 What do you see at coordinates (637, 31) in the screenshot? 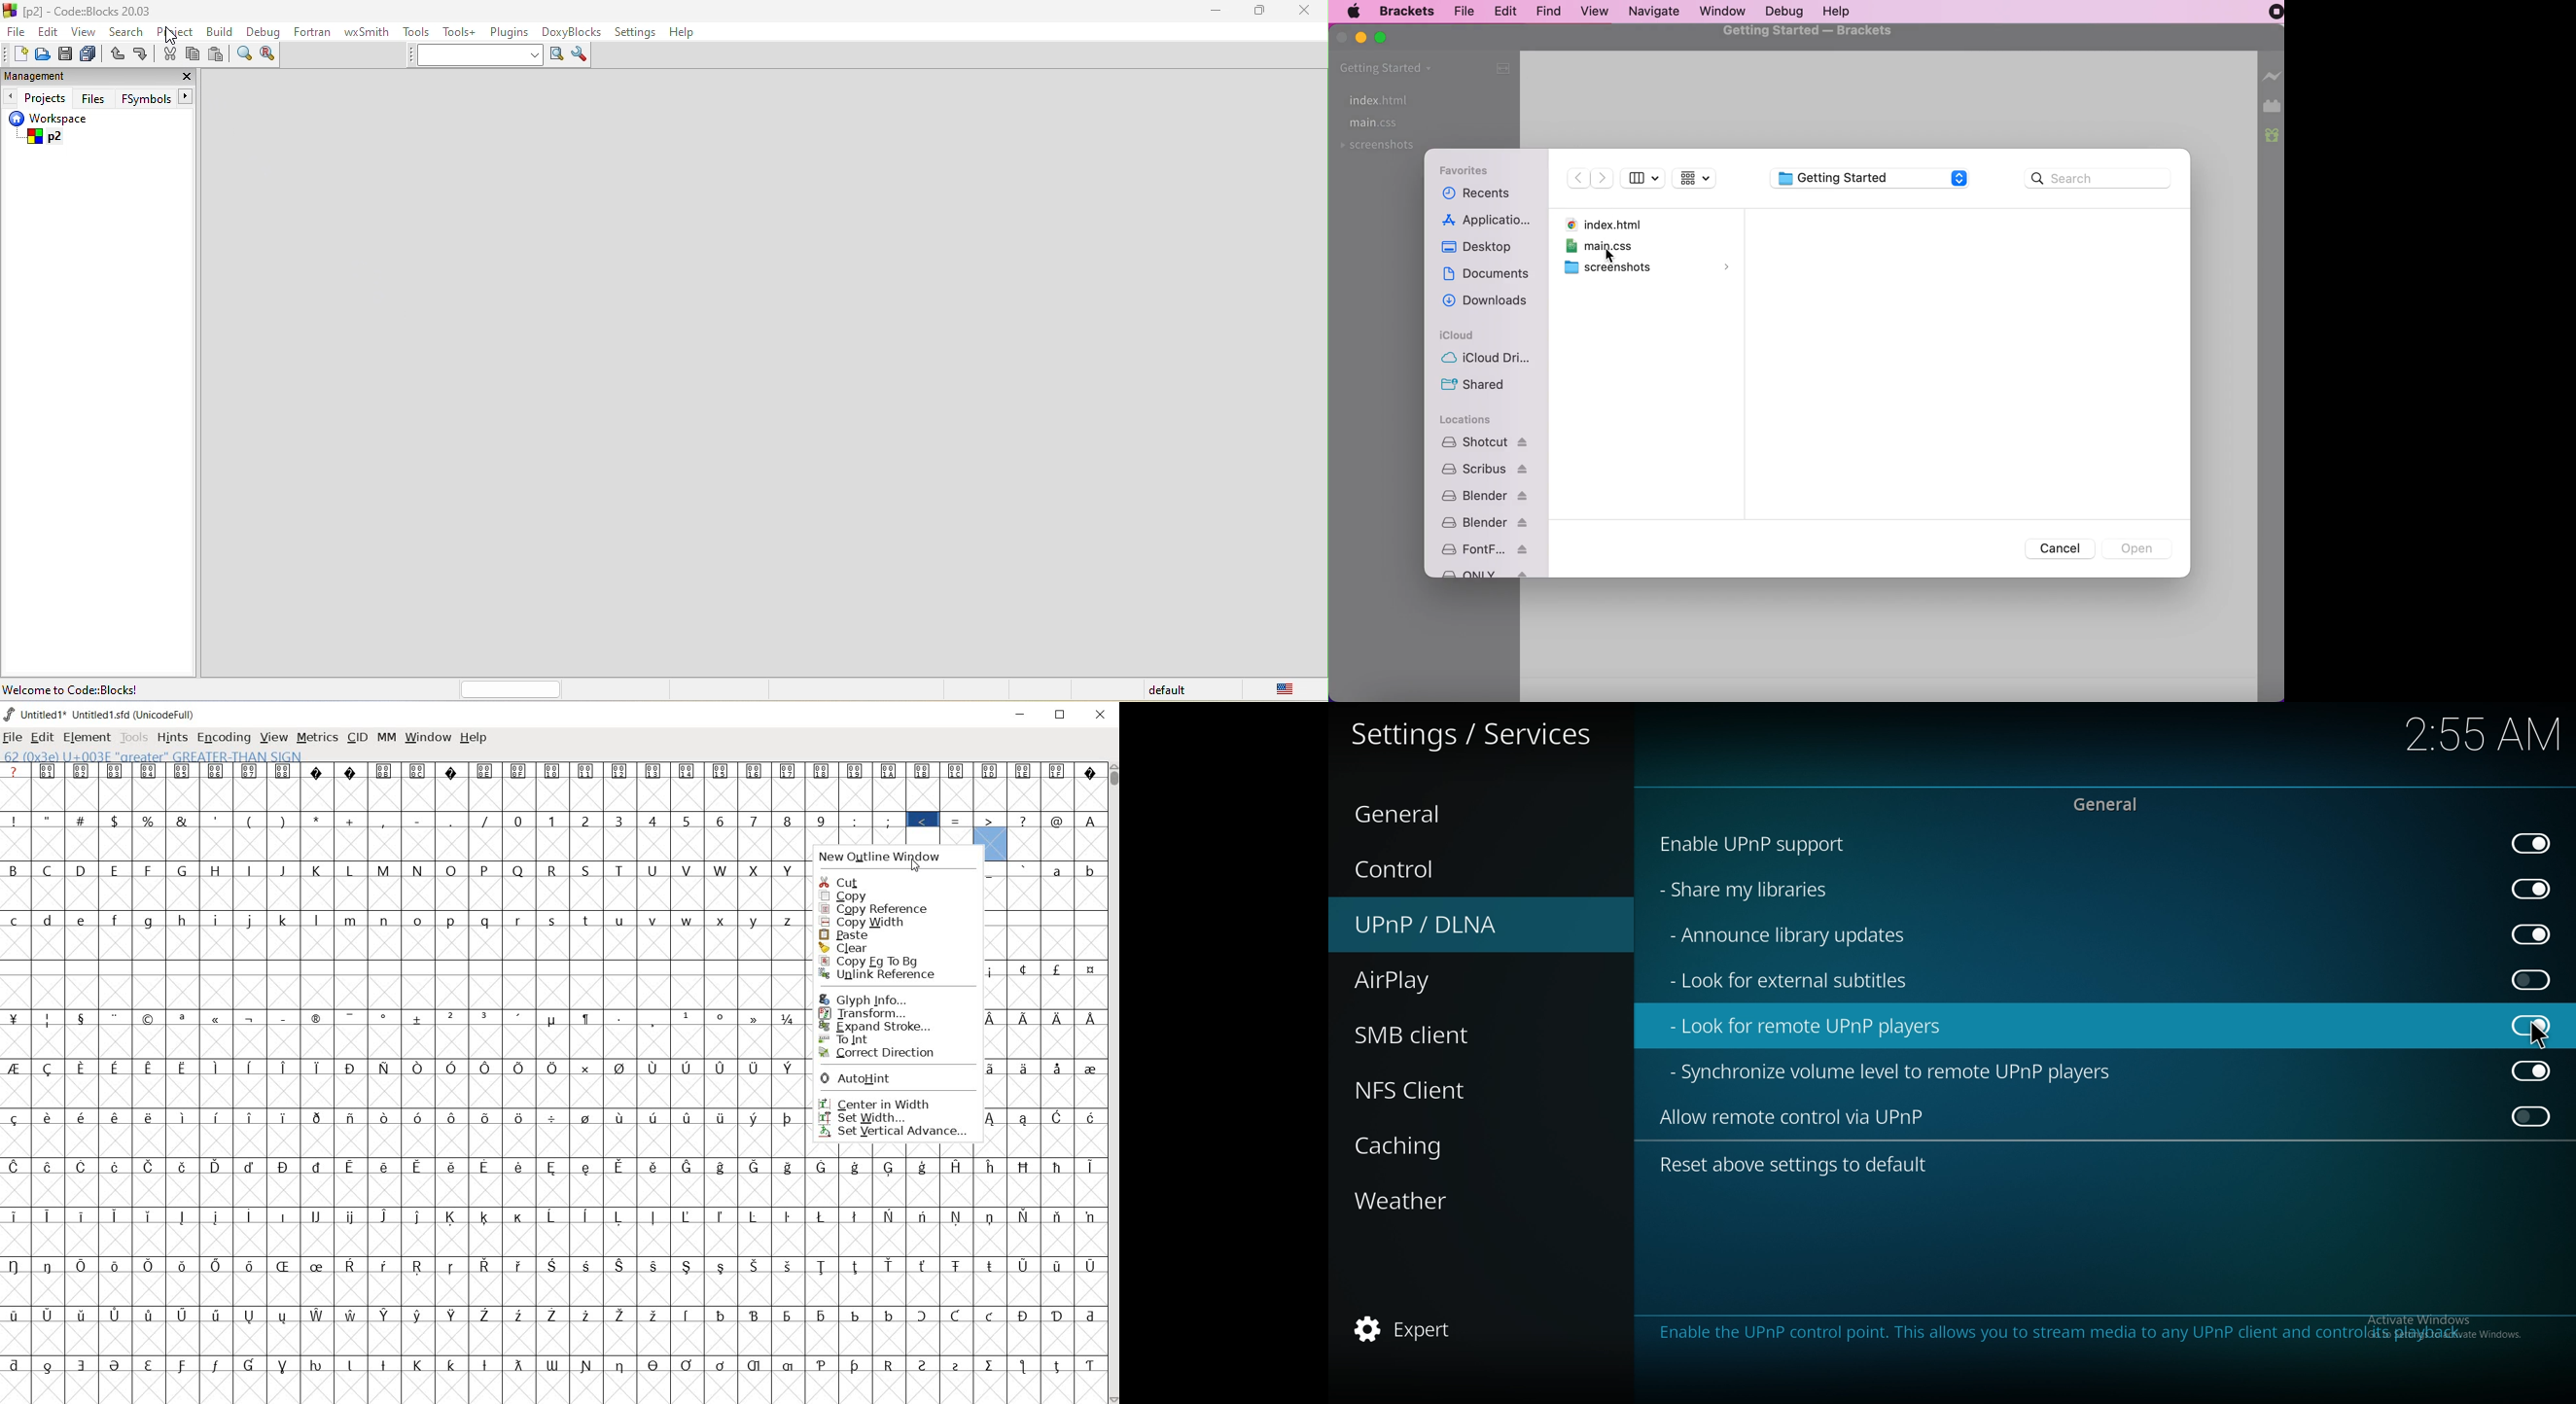
I see `settings` at bounding box center [637, 31].